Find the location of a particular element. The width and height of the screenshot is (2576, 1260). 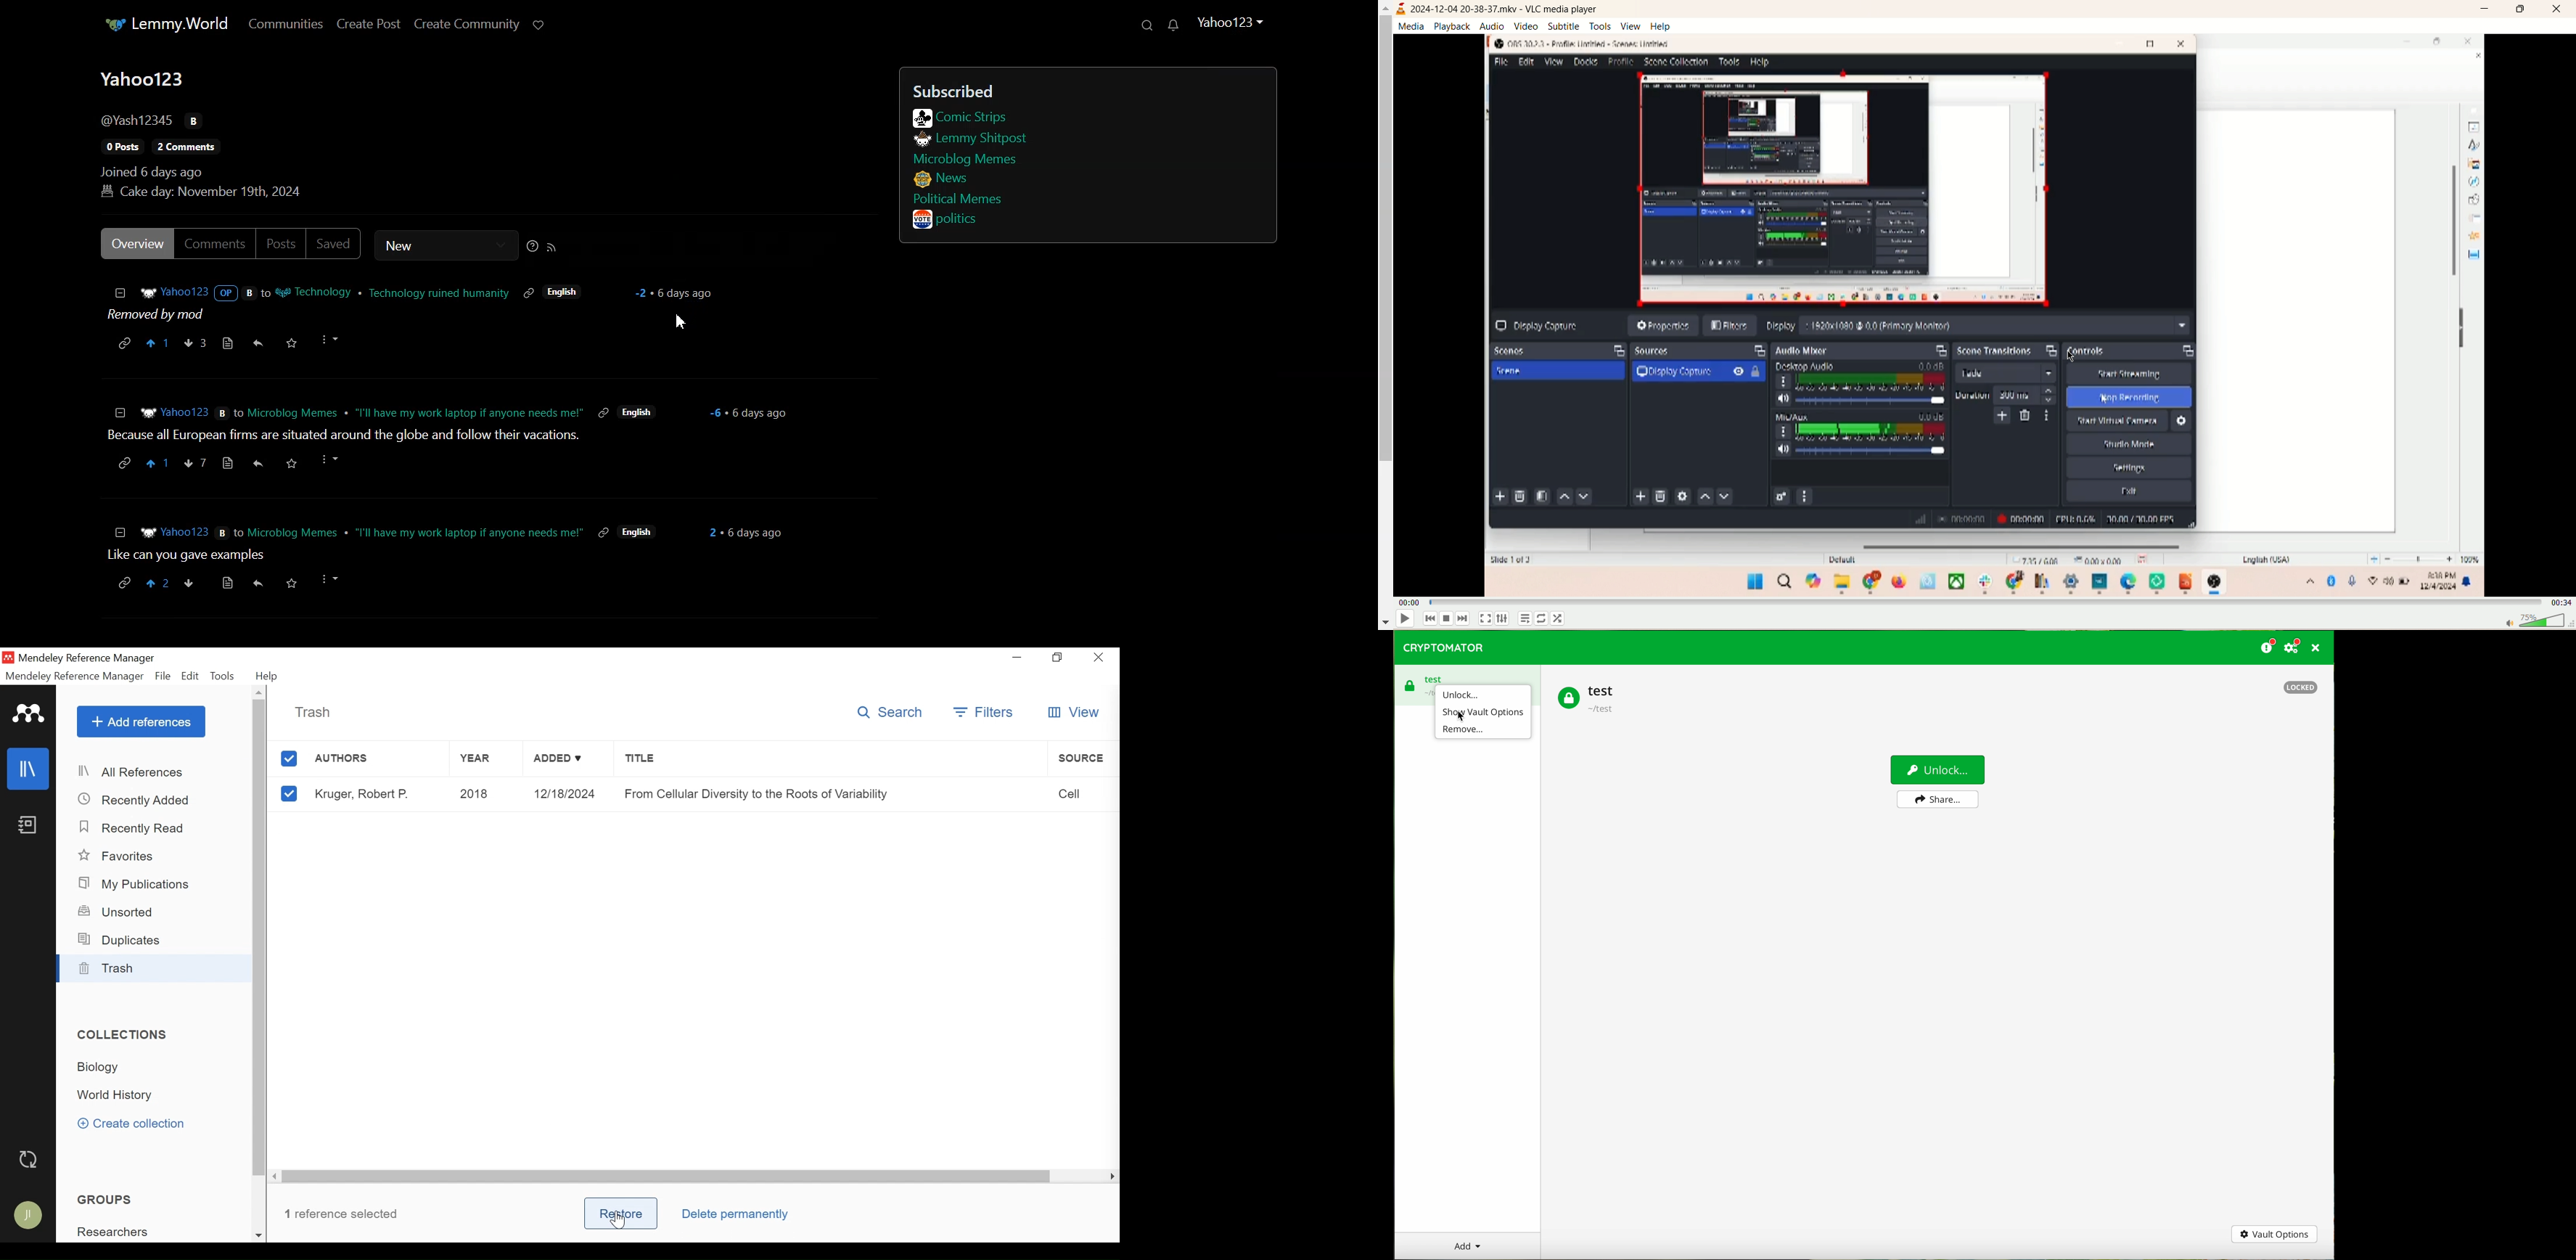

2024-12-04 20-38-37.mkv - VLC media player is located at coordinates (1505, 9).